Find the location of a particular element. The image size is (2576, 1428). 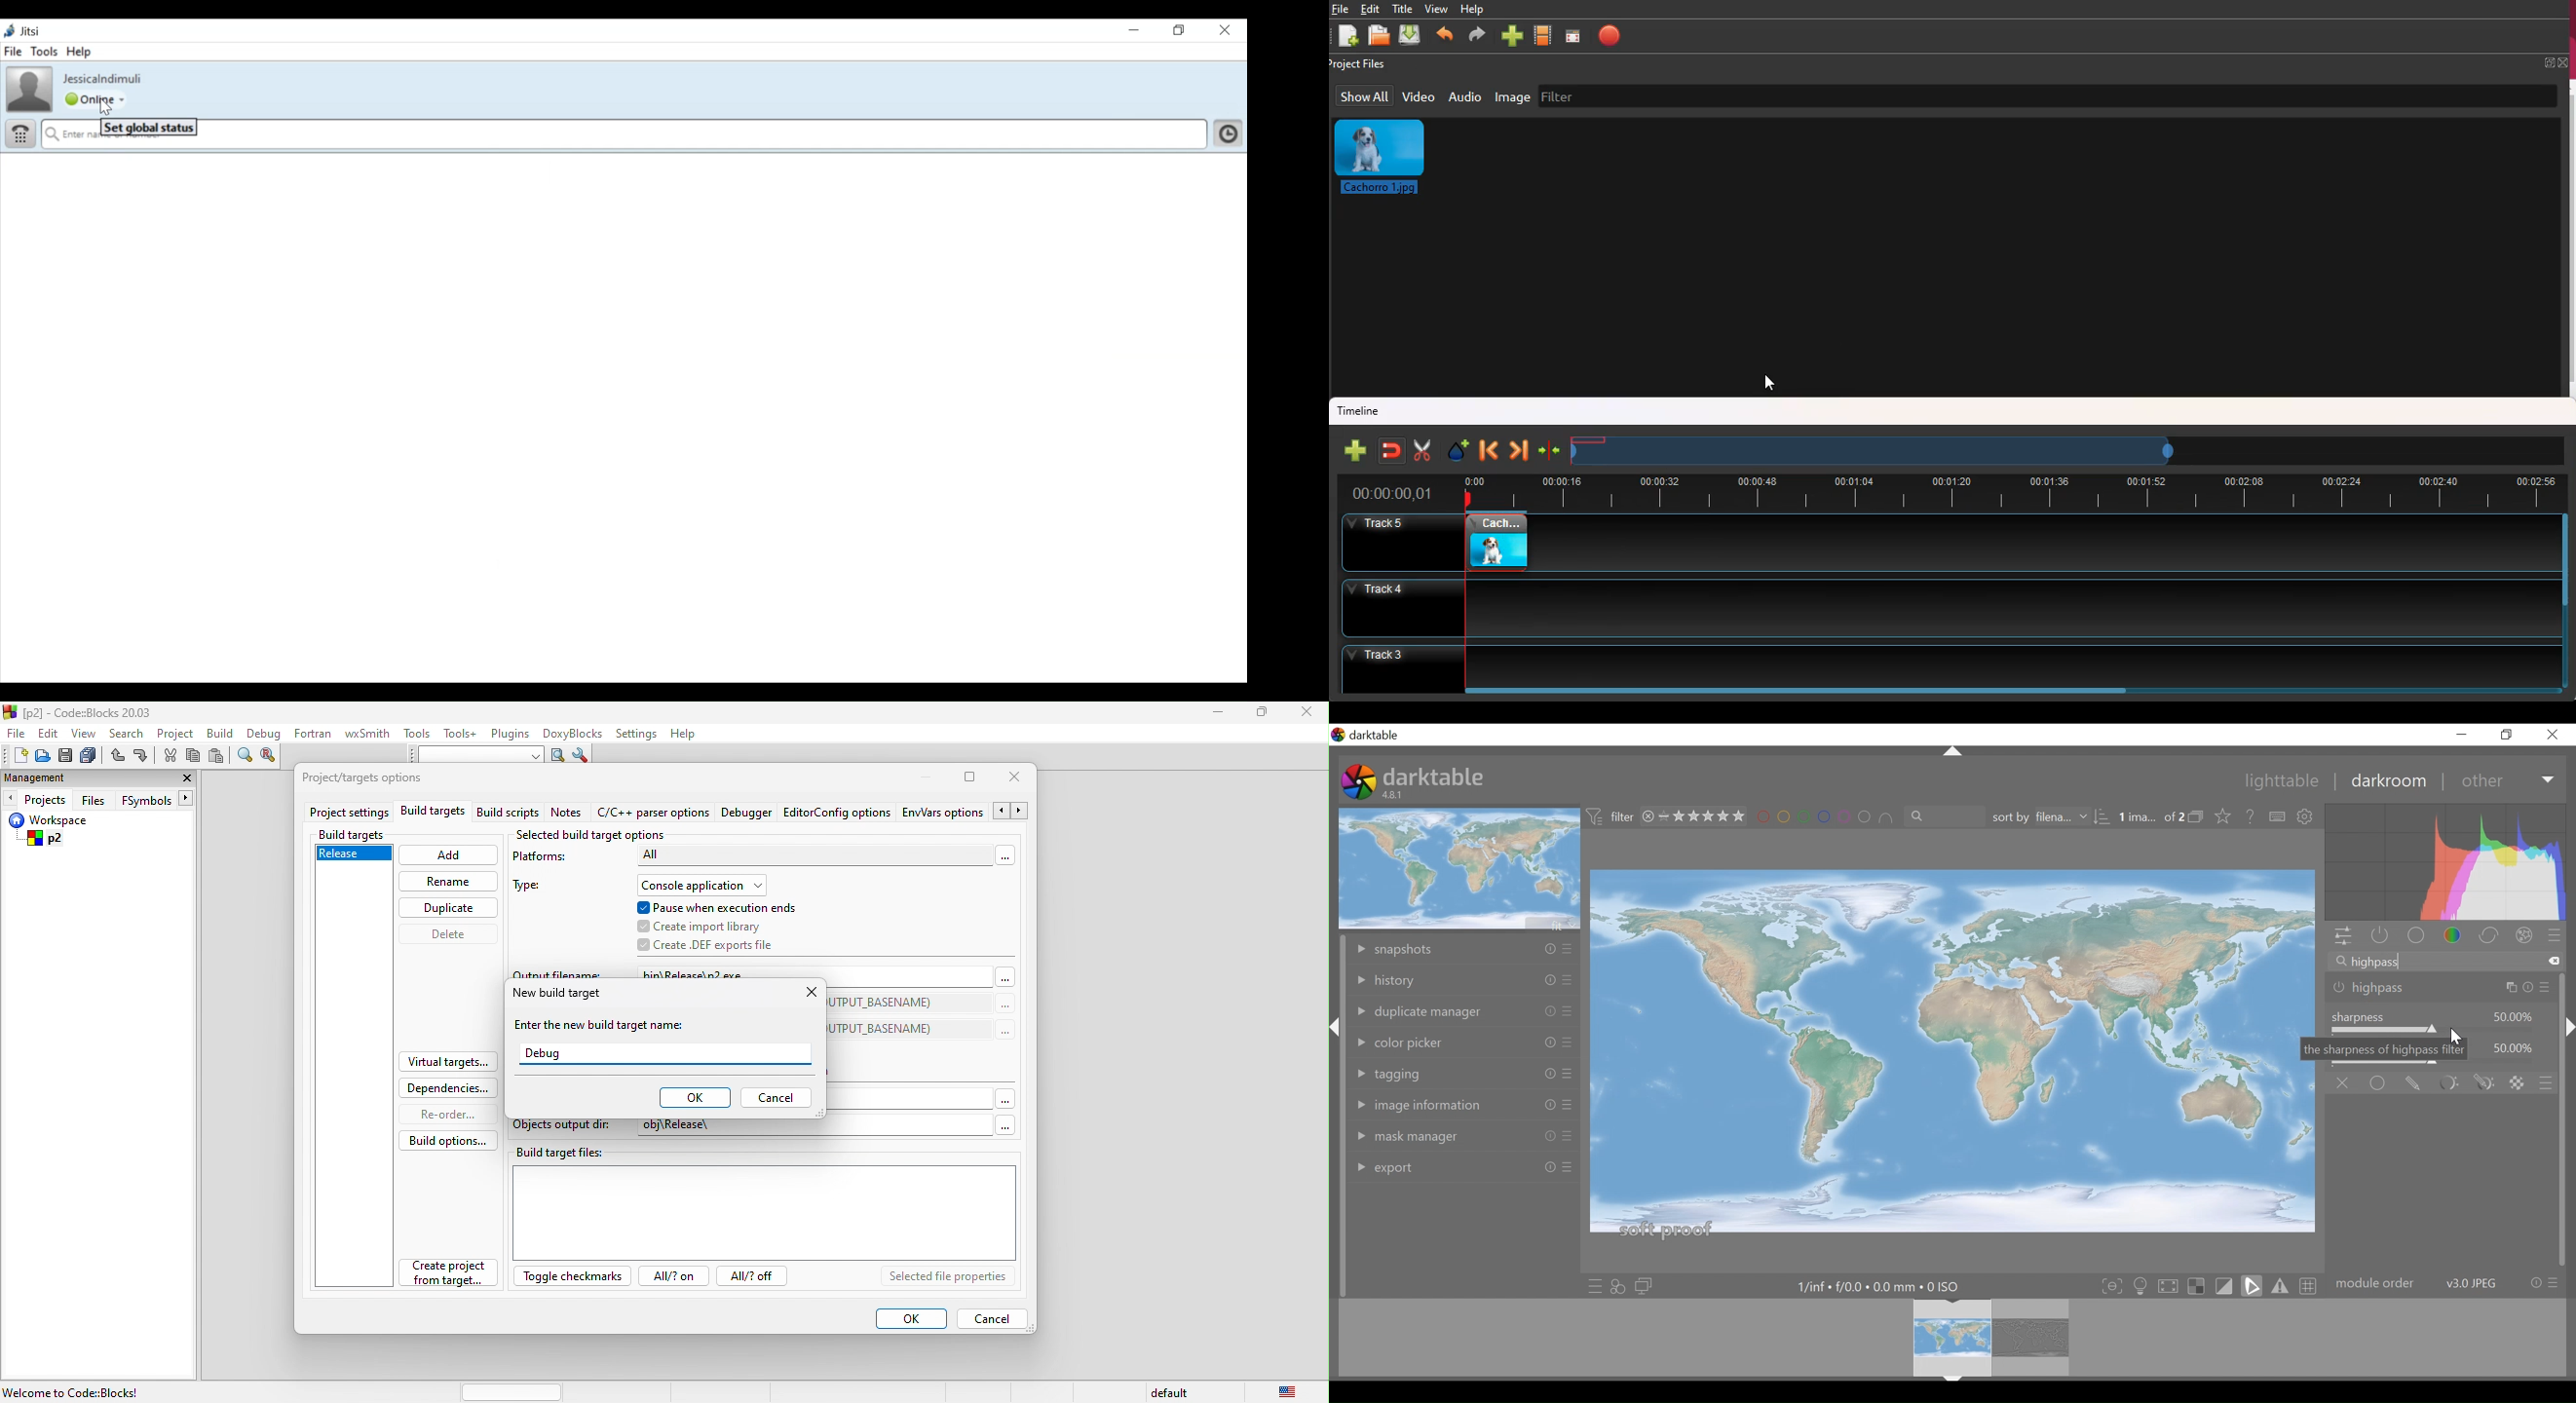

close is located at coordinates (2551, 735).